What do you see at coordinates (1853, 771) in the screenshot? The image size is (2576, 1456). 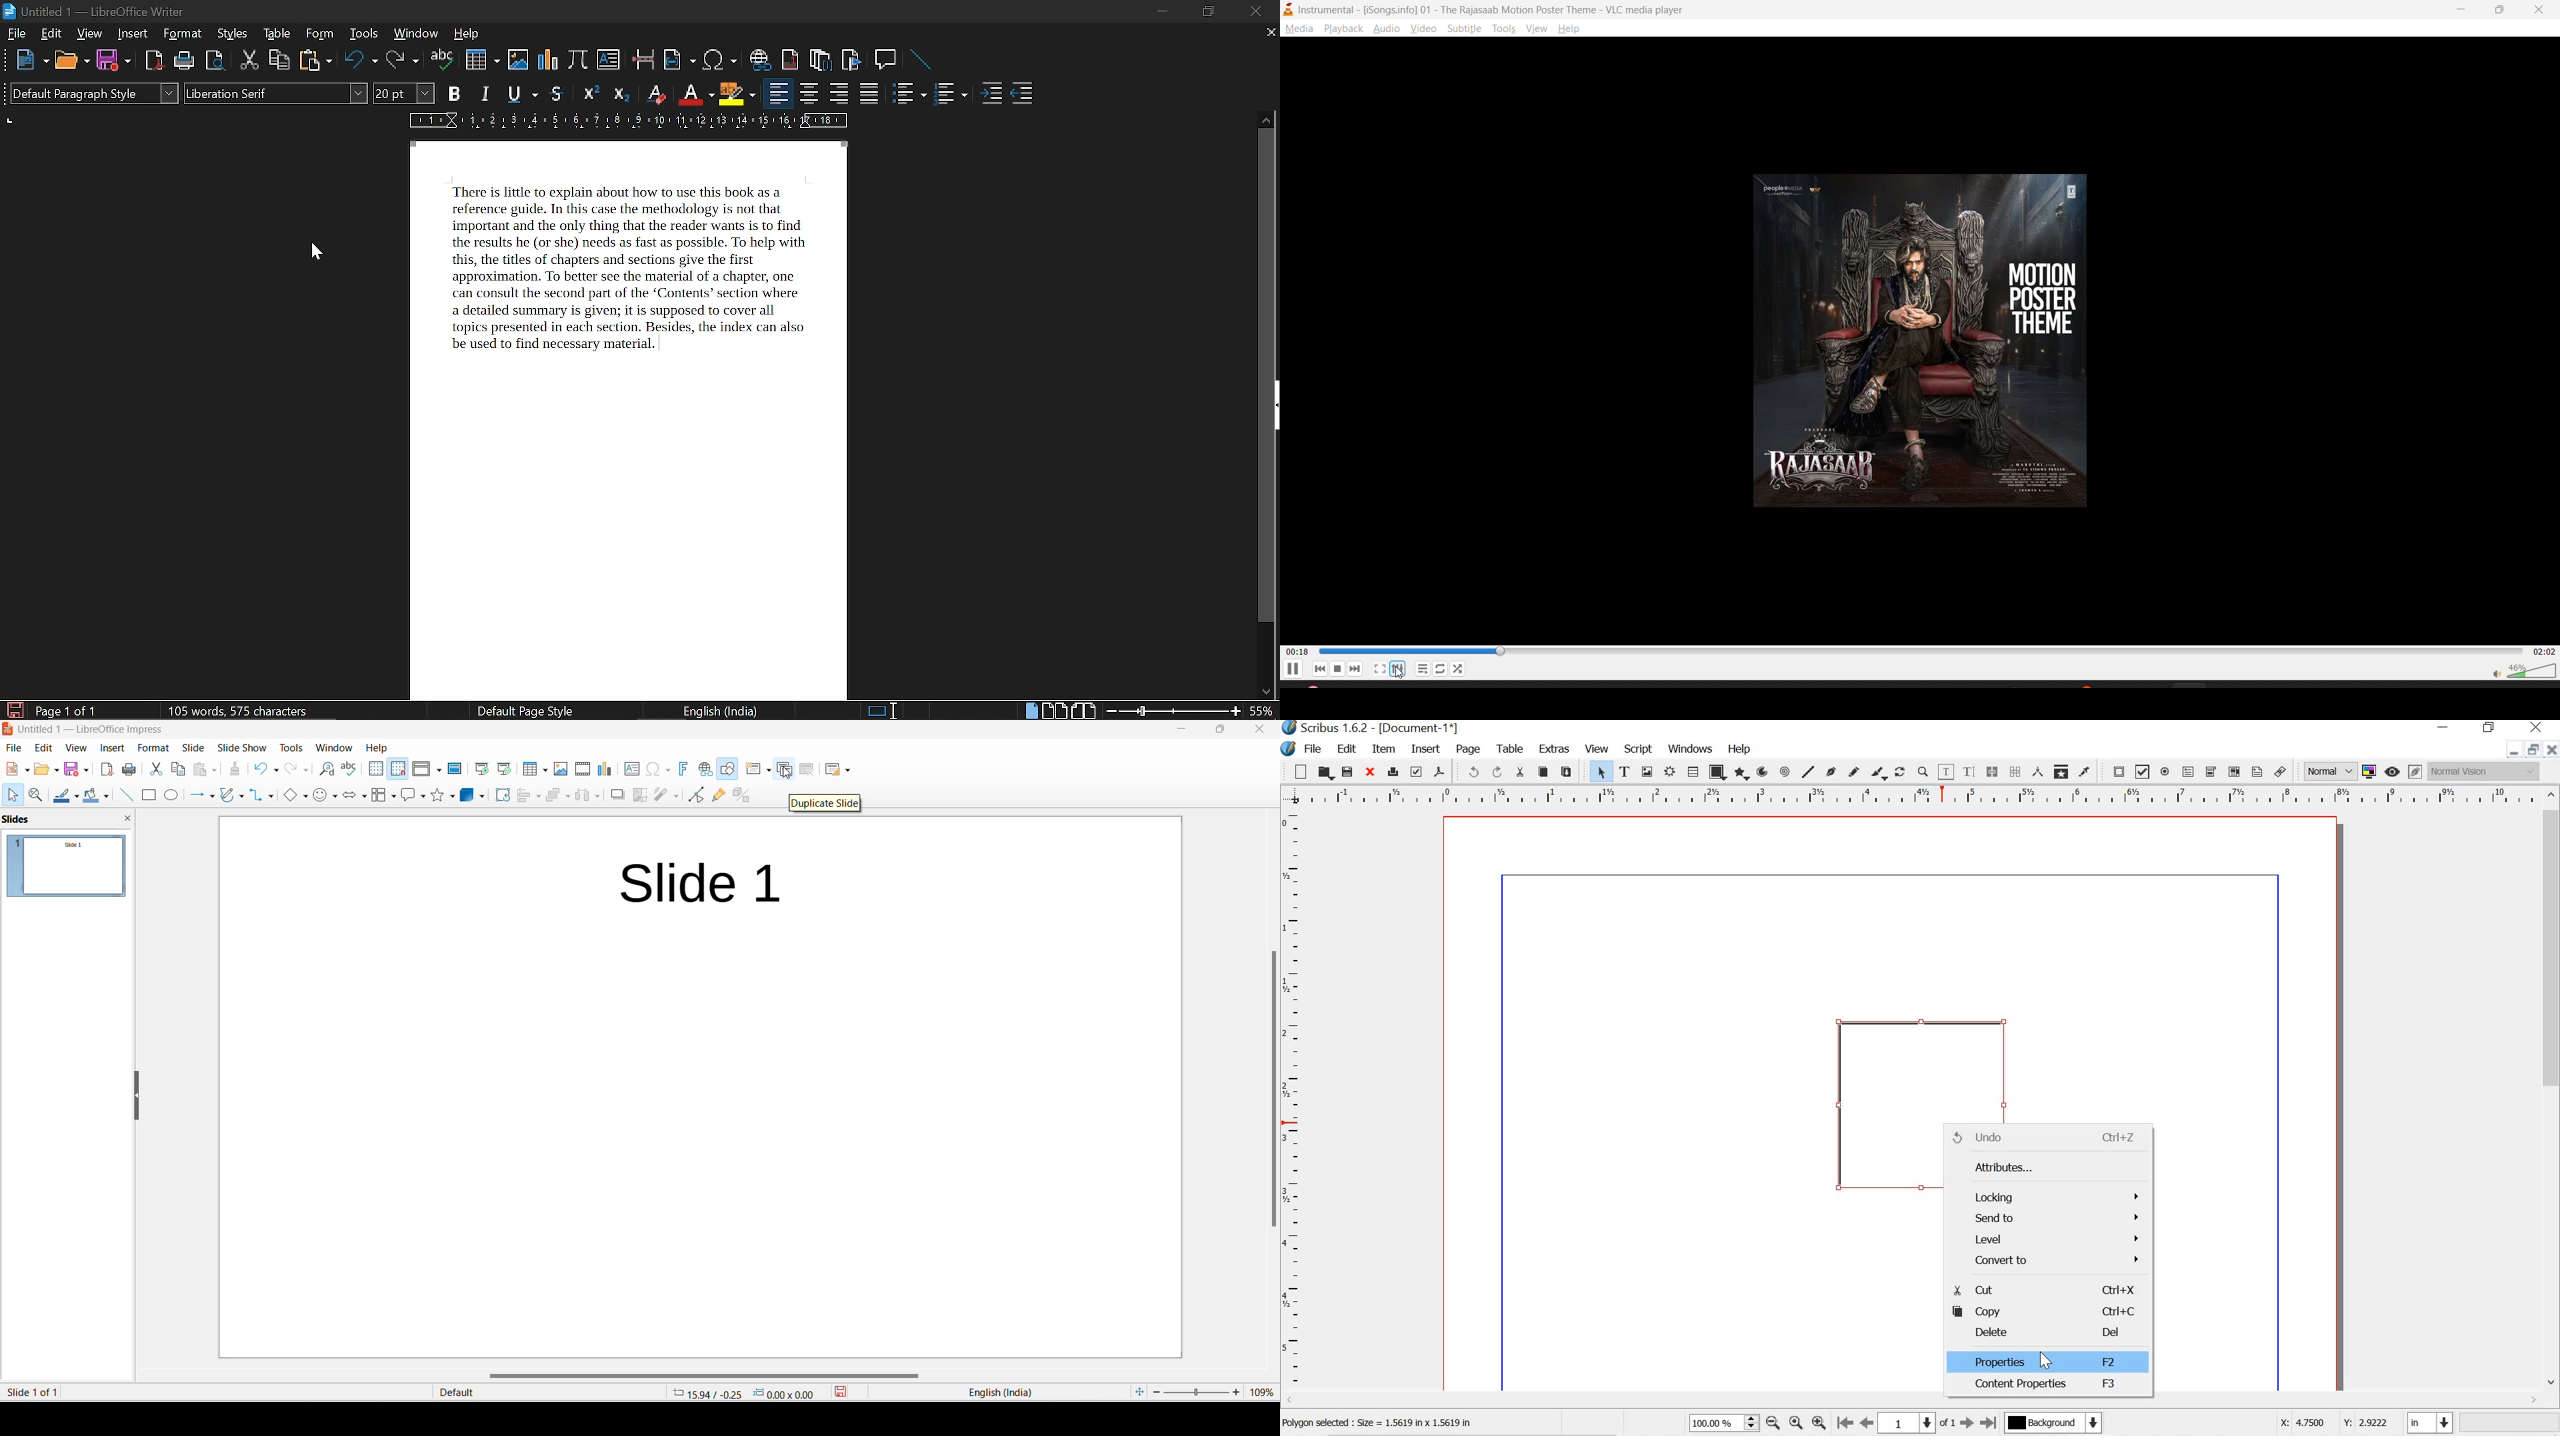 I see `freehand line` at bounding box center [1853, 771].